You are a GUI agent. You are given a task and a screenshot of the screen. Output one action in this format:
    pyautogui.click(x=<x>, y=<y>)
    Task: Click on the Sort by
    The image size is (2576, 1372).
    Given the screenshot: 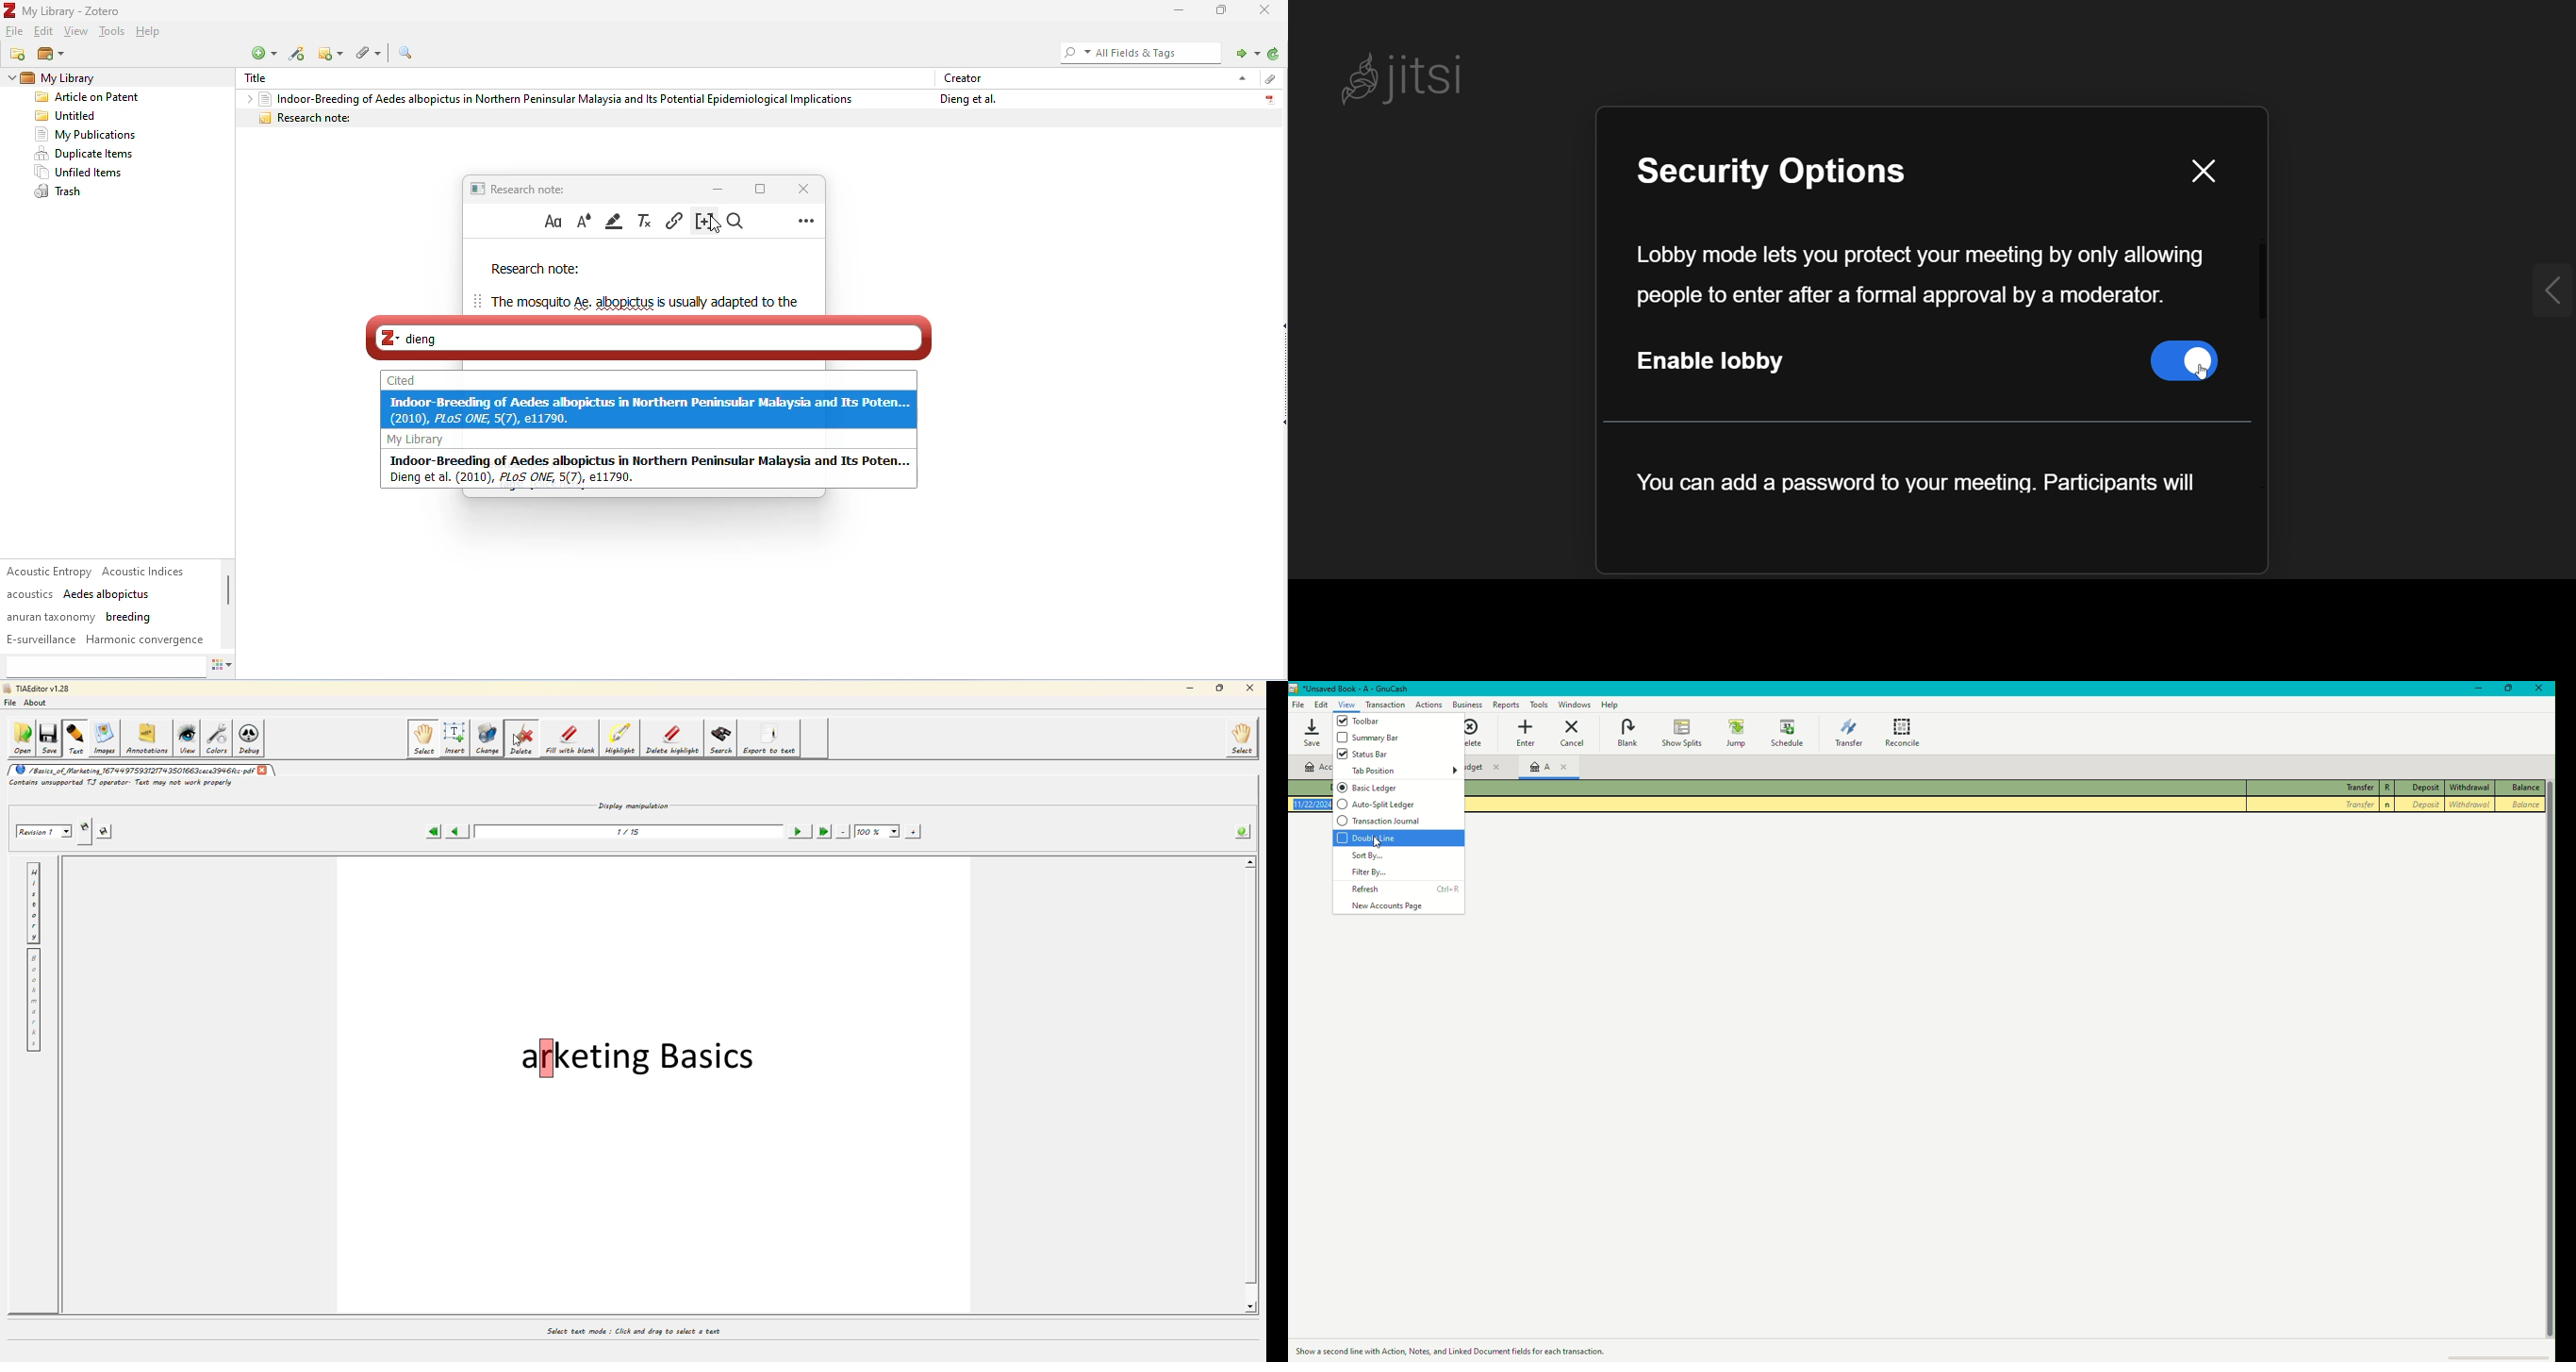 What is the action you would take?
    pyautogui.click(x=1371, y=856)
    